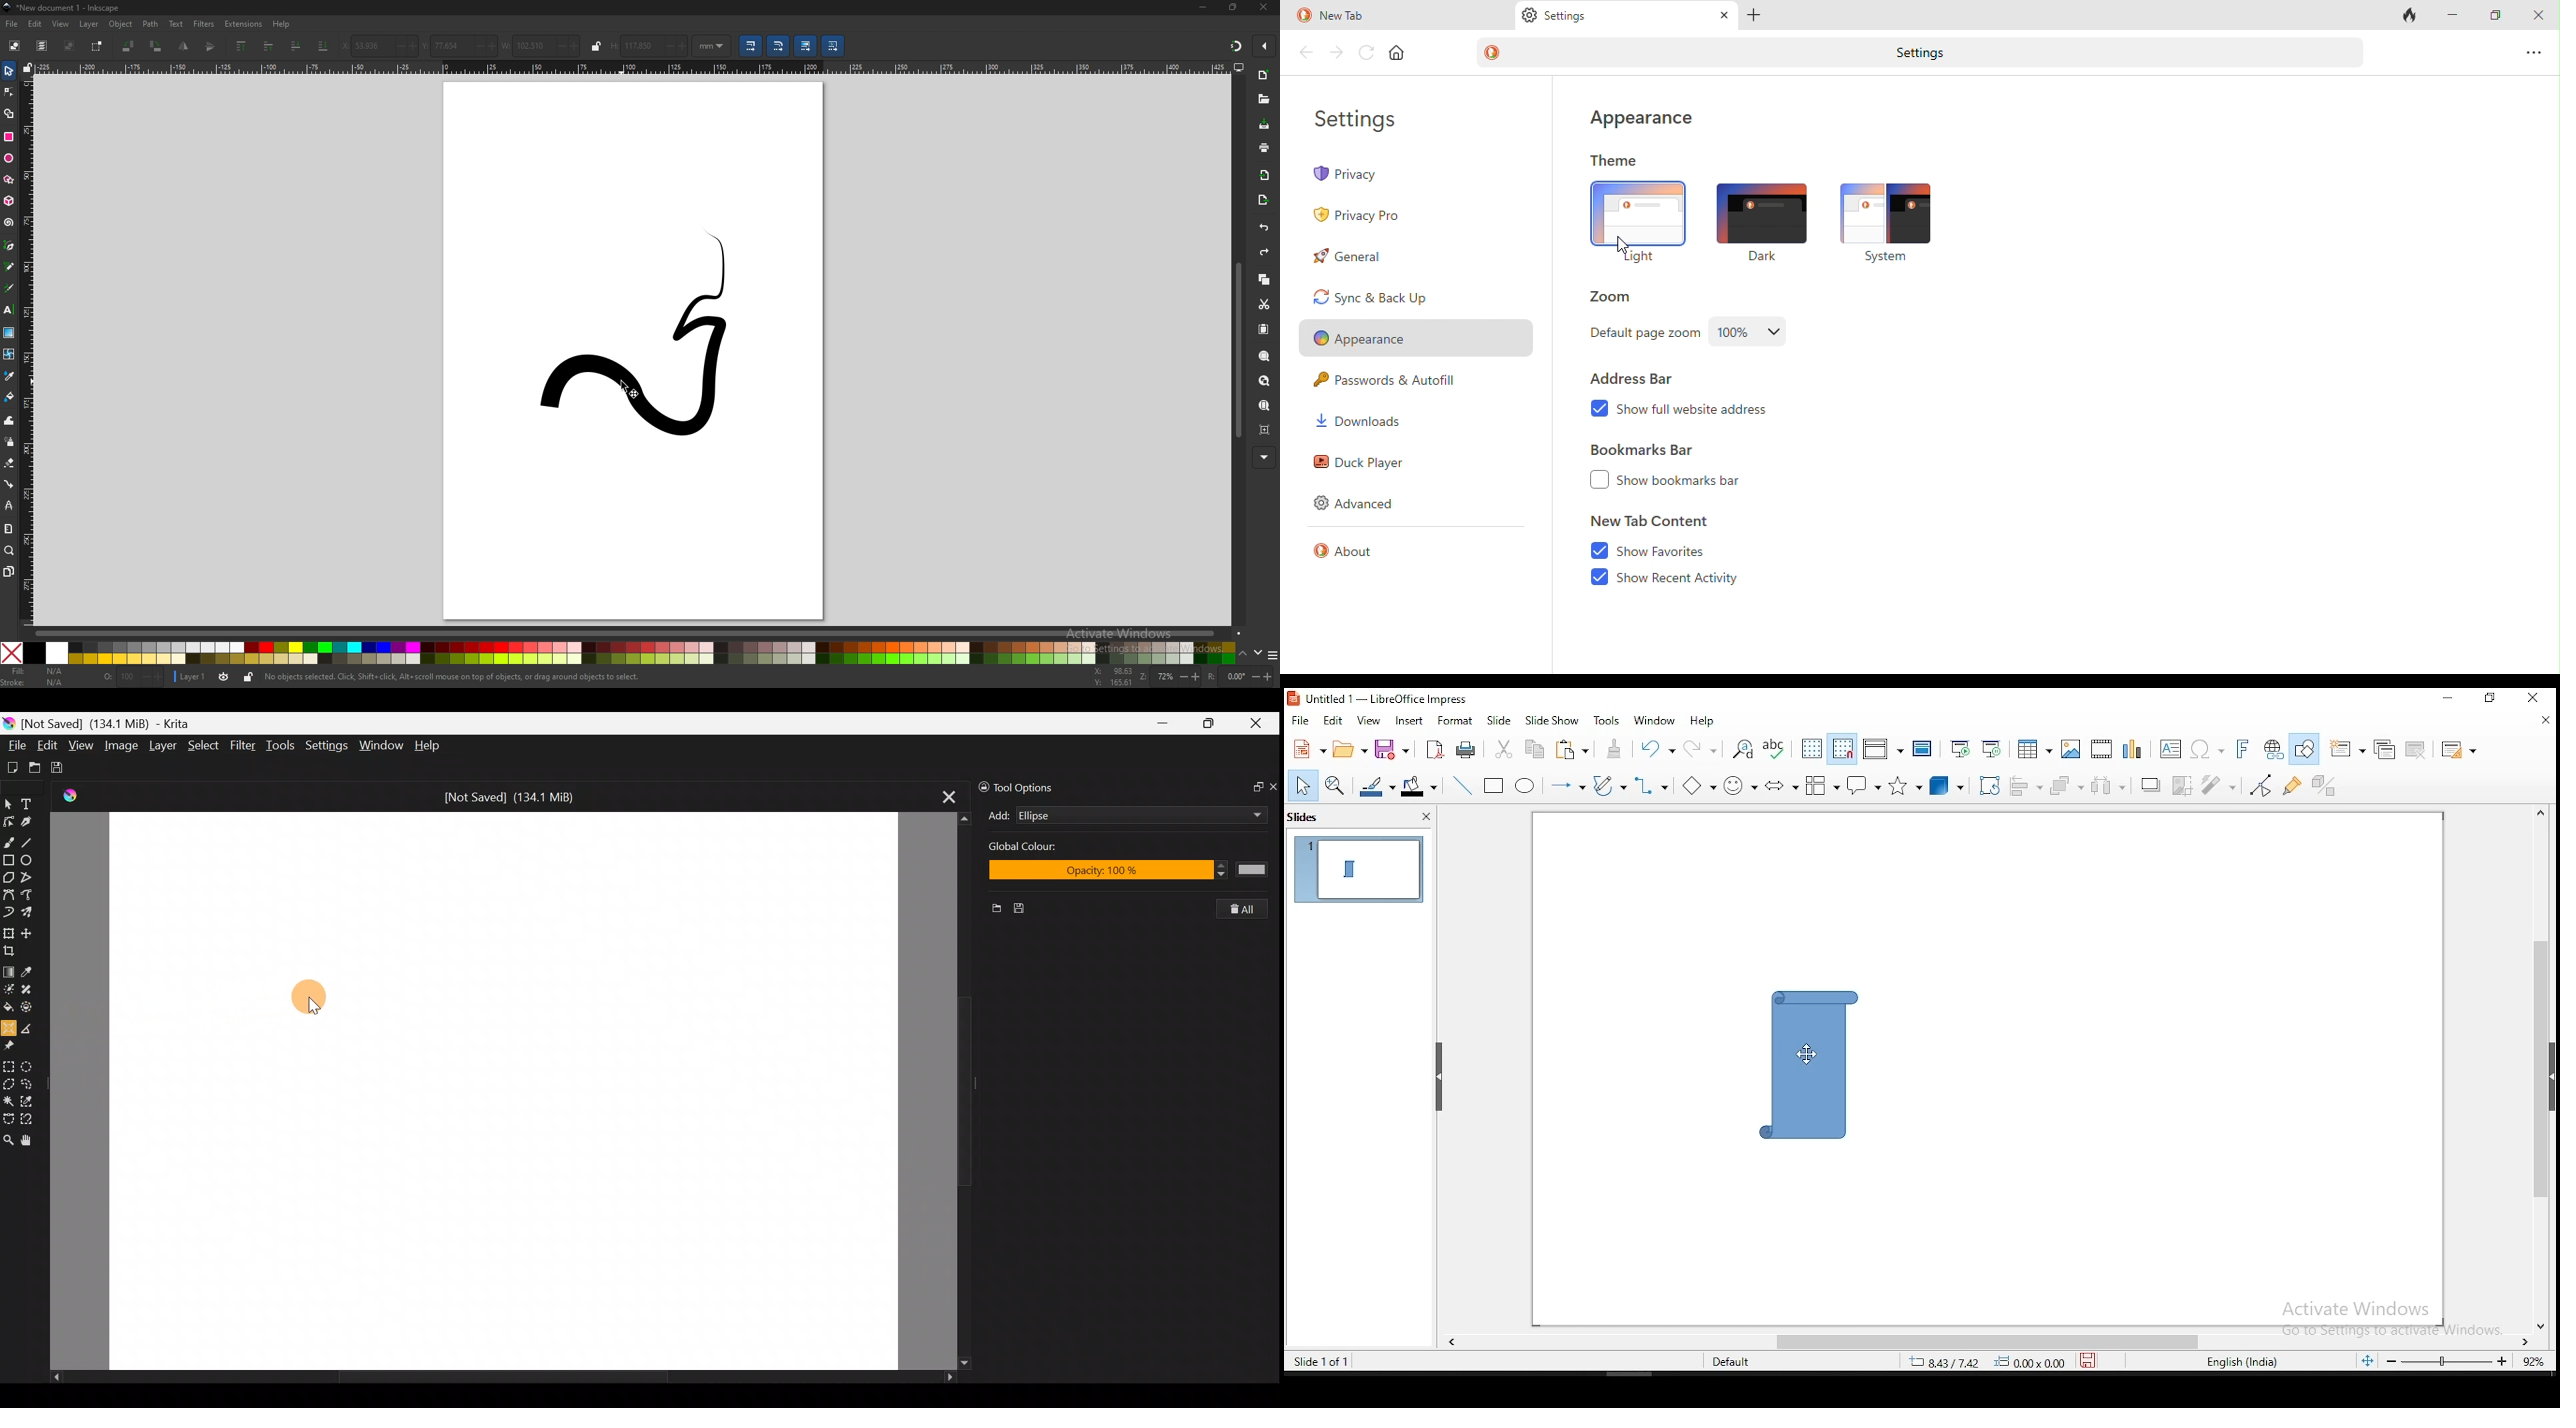  Describe the element at coordinates (2182, 784) in the screenshot. I see `crop image` at that location.